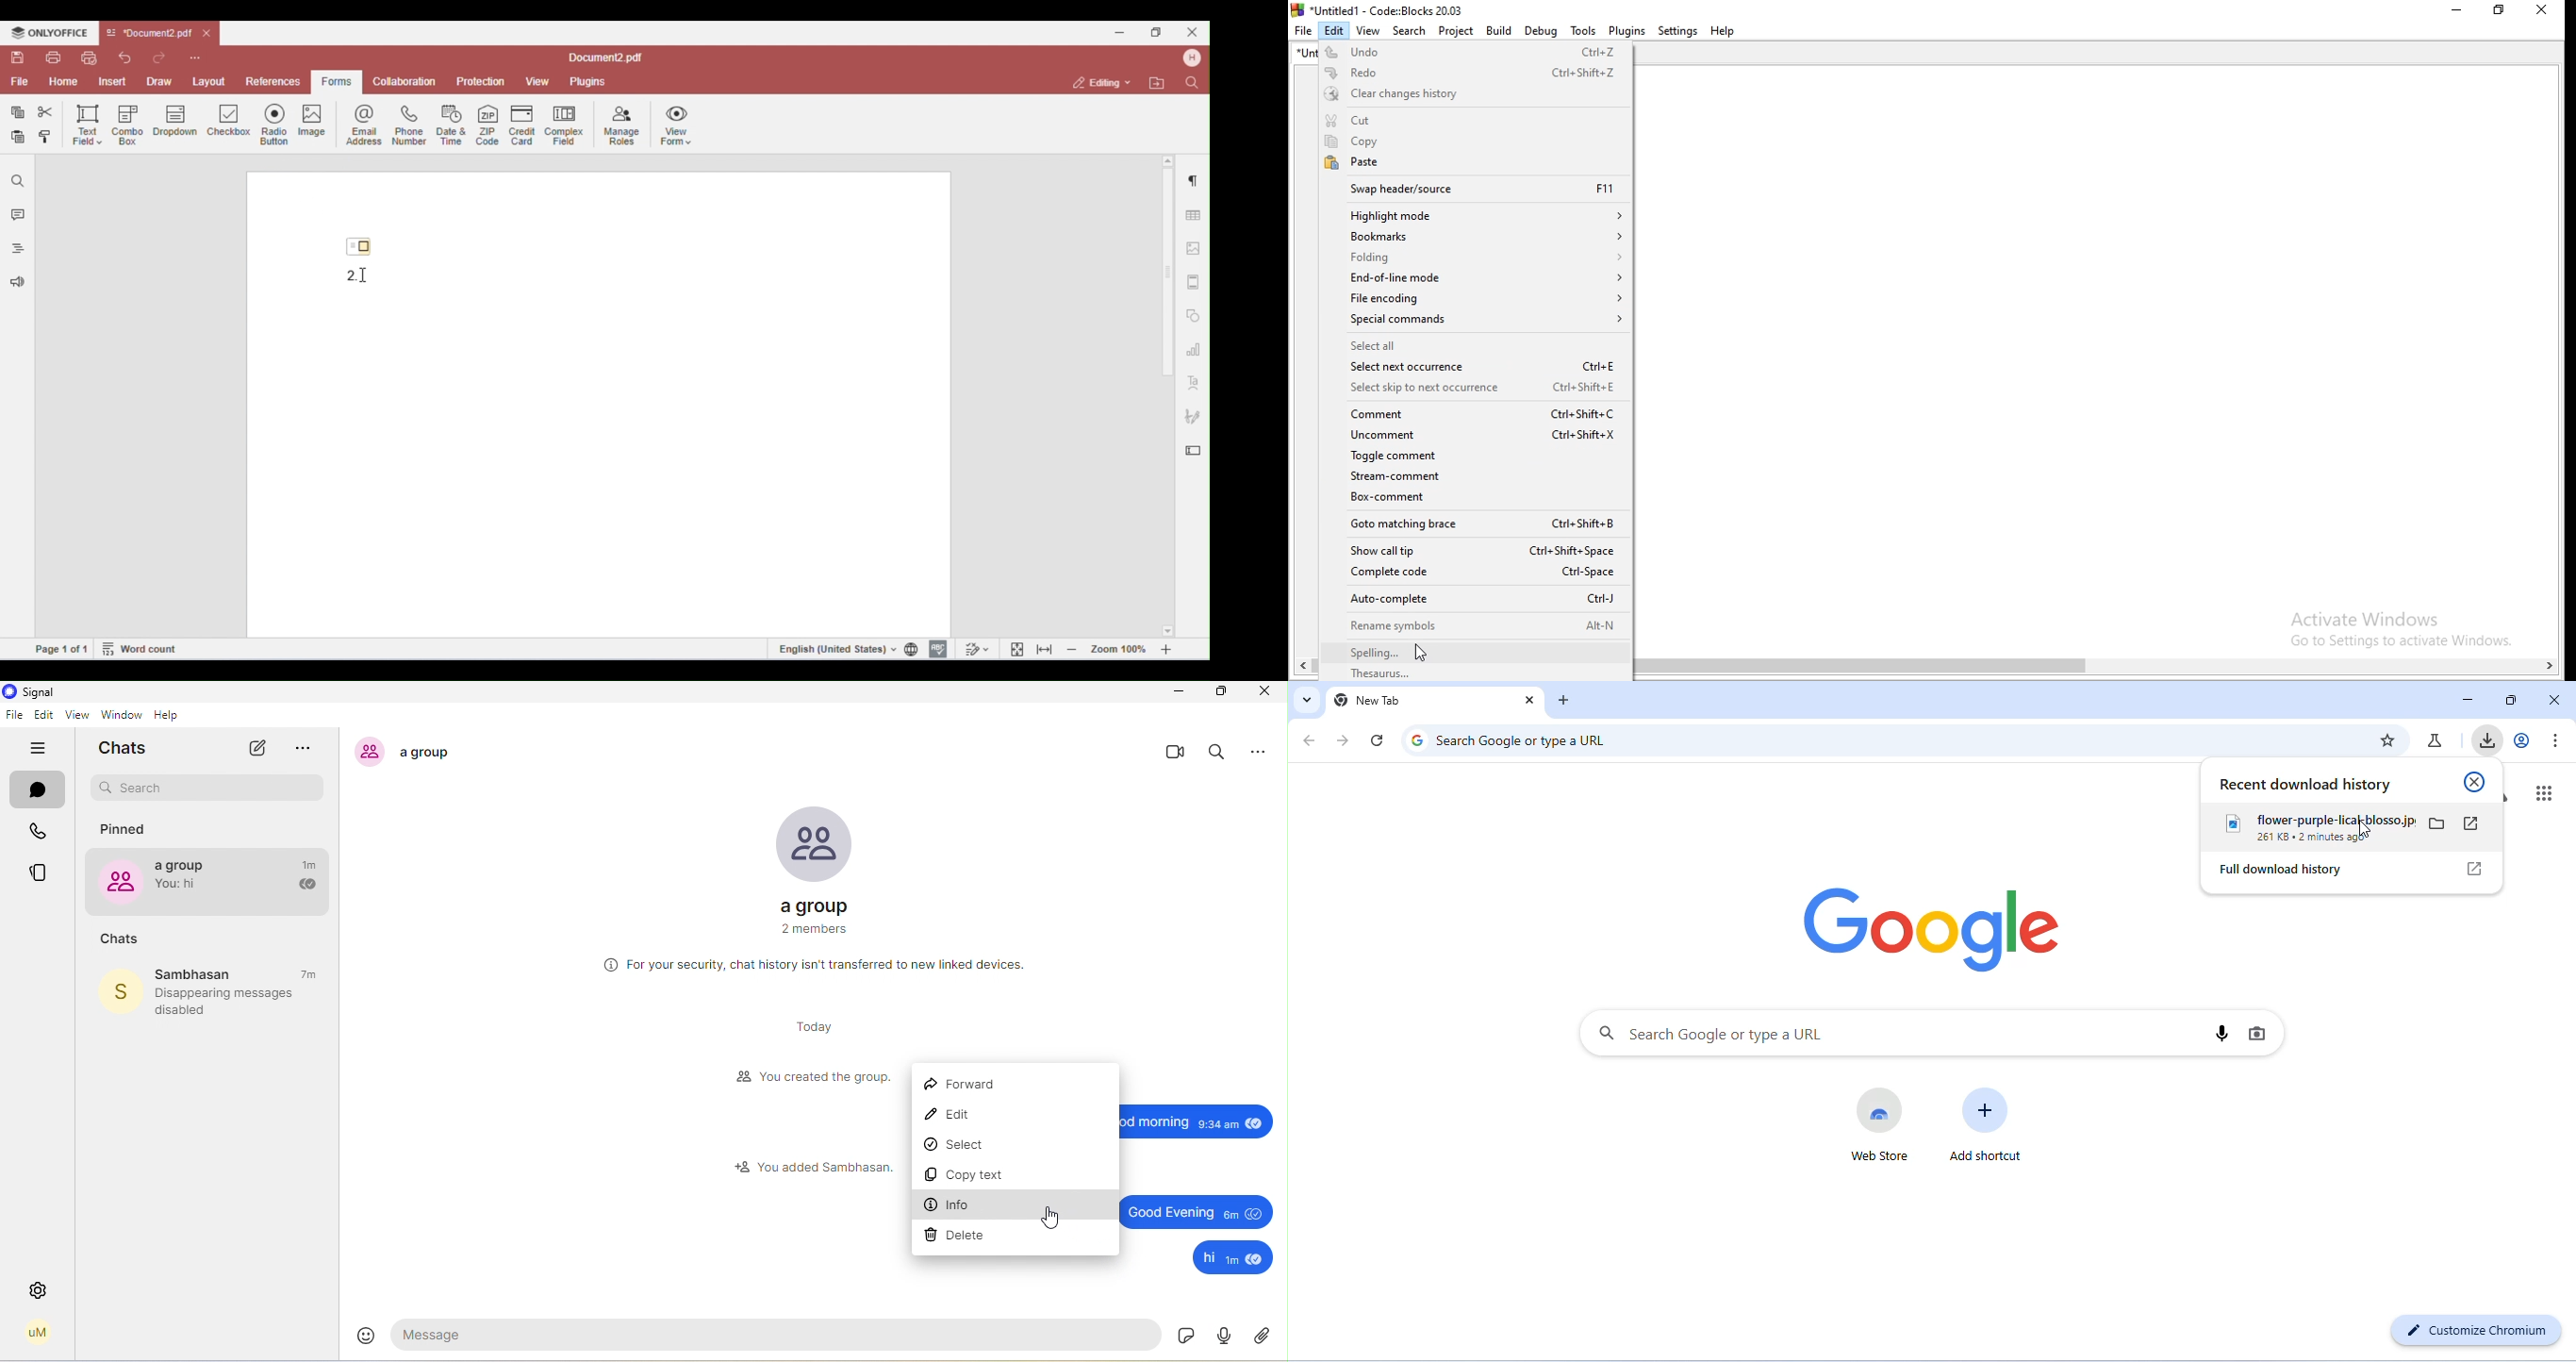 Image resolution: width=2576 pixels, height=1372 pixels. What do you see at coordinates (2473, 1331) in the screenshot?
I see `customize chromium` at bounding box center [2473, 1331].